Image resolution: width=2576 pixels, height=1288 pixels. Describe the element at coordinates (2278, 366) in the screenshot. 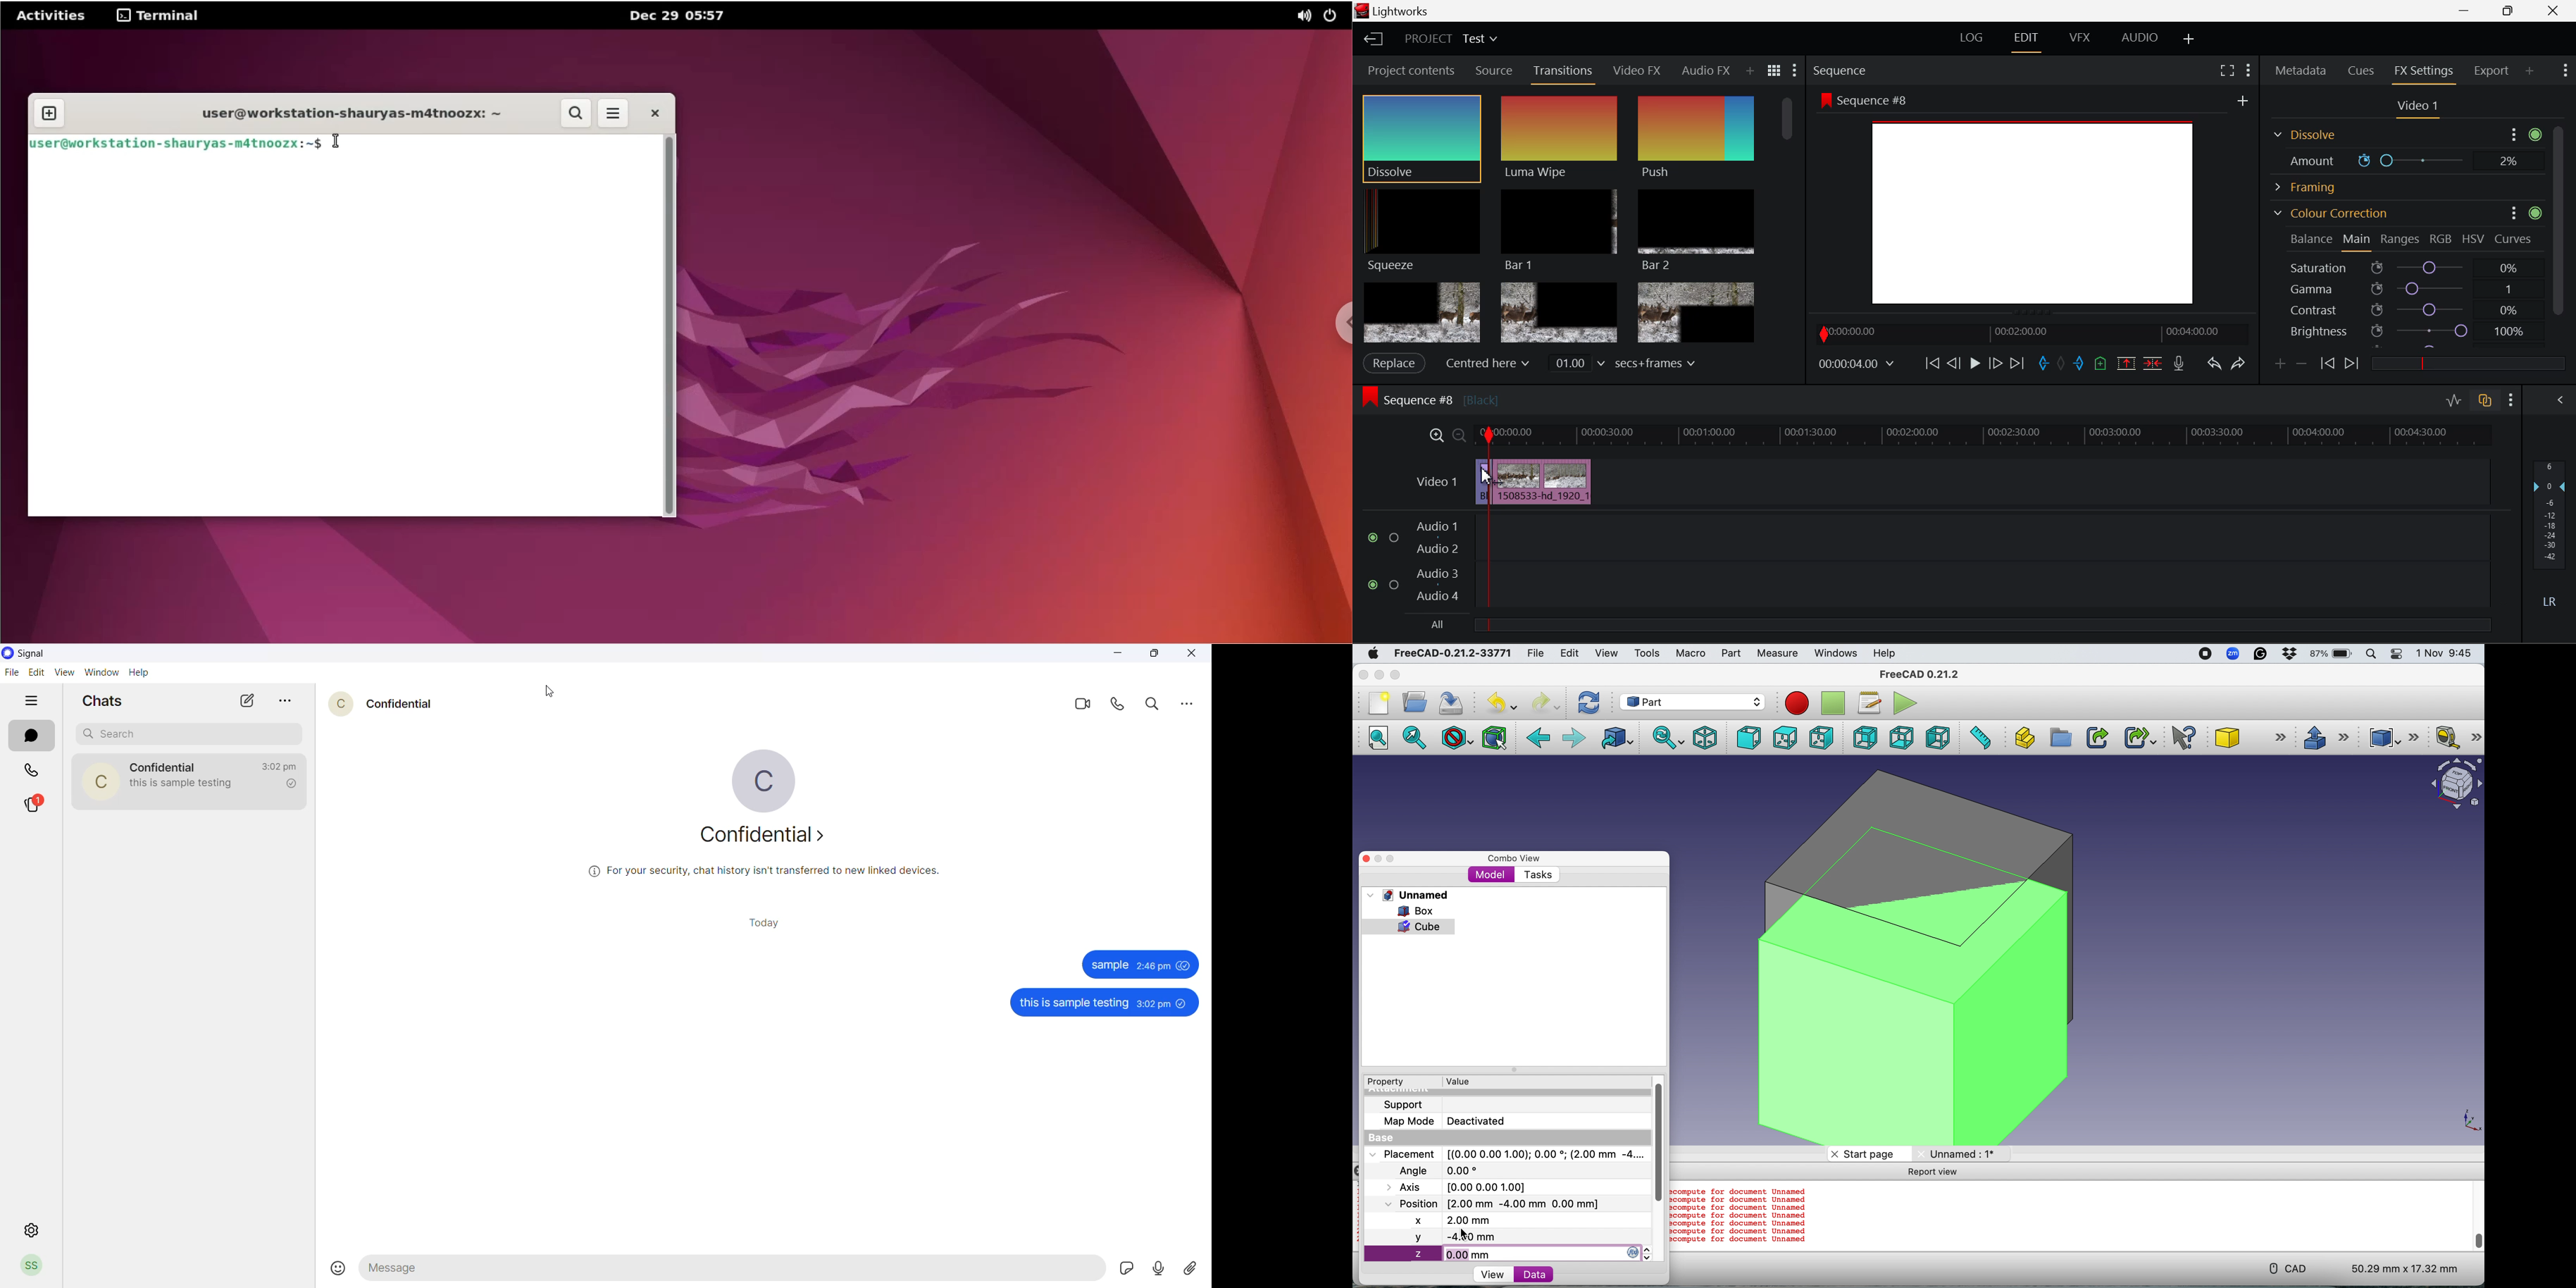

I see `Add keyframe` at that location.